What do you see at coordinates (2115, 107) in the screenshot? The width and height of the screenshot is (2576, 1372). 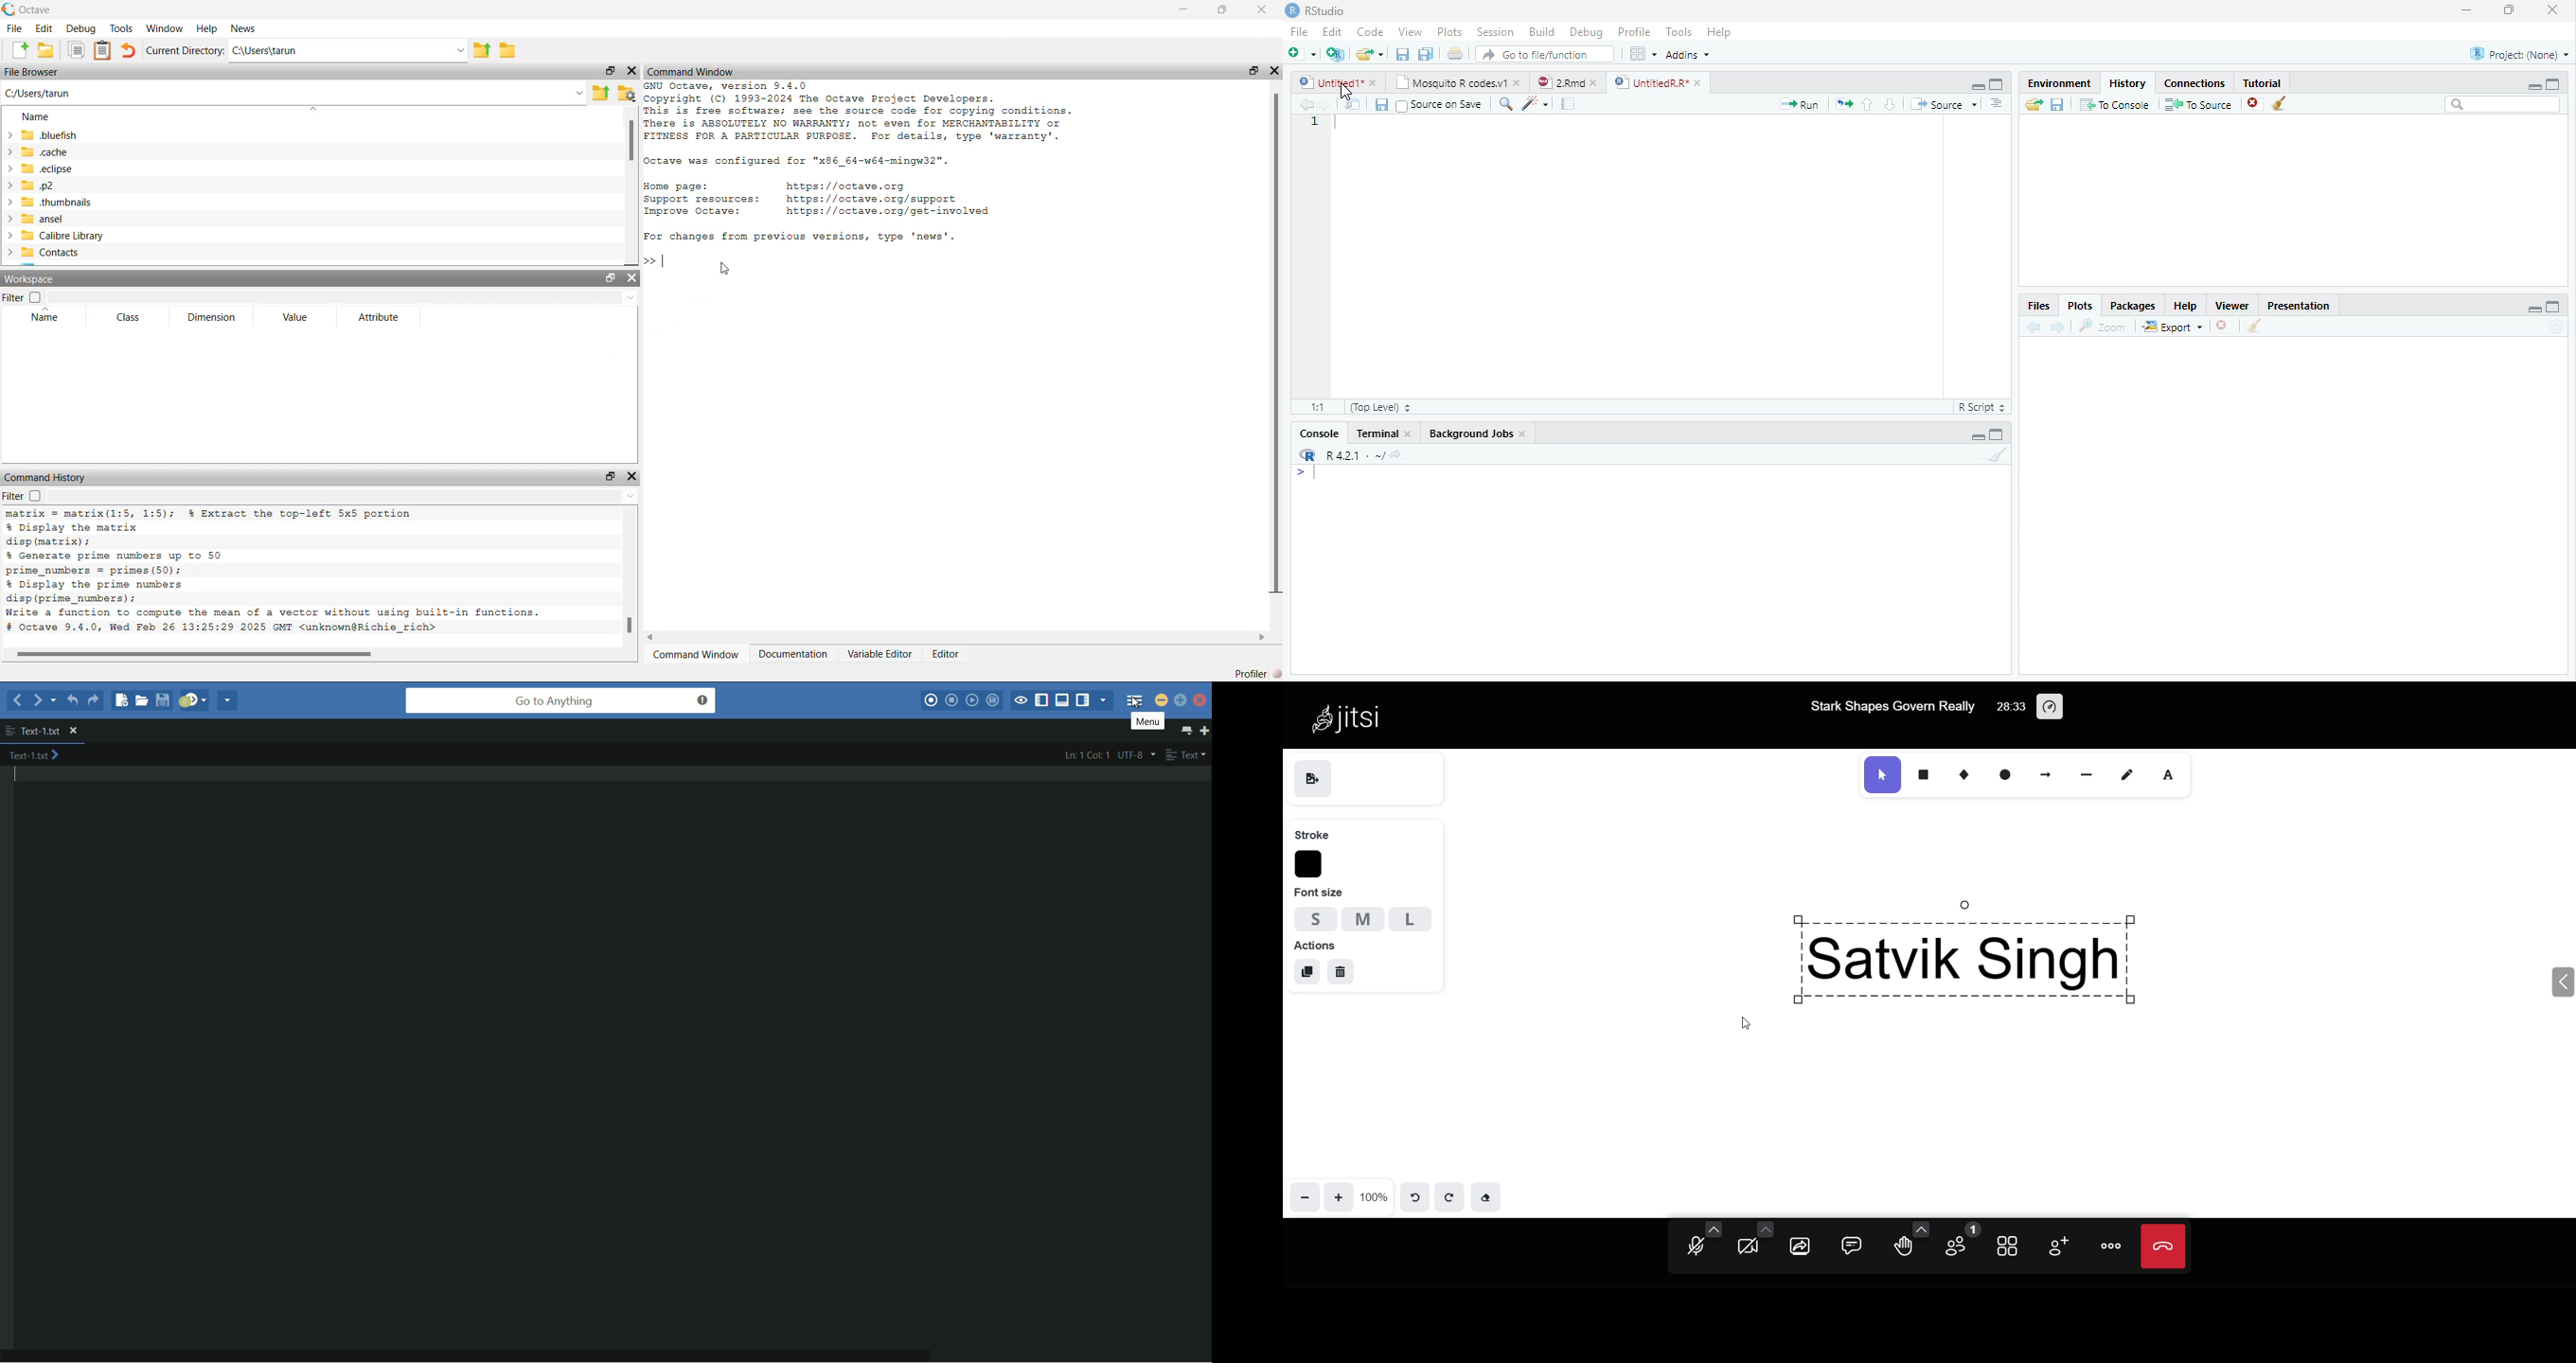 I see `To Console` at bounding box center [2115, 107].